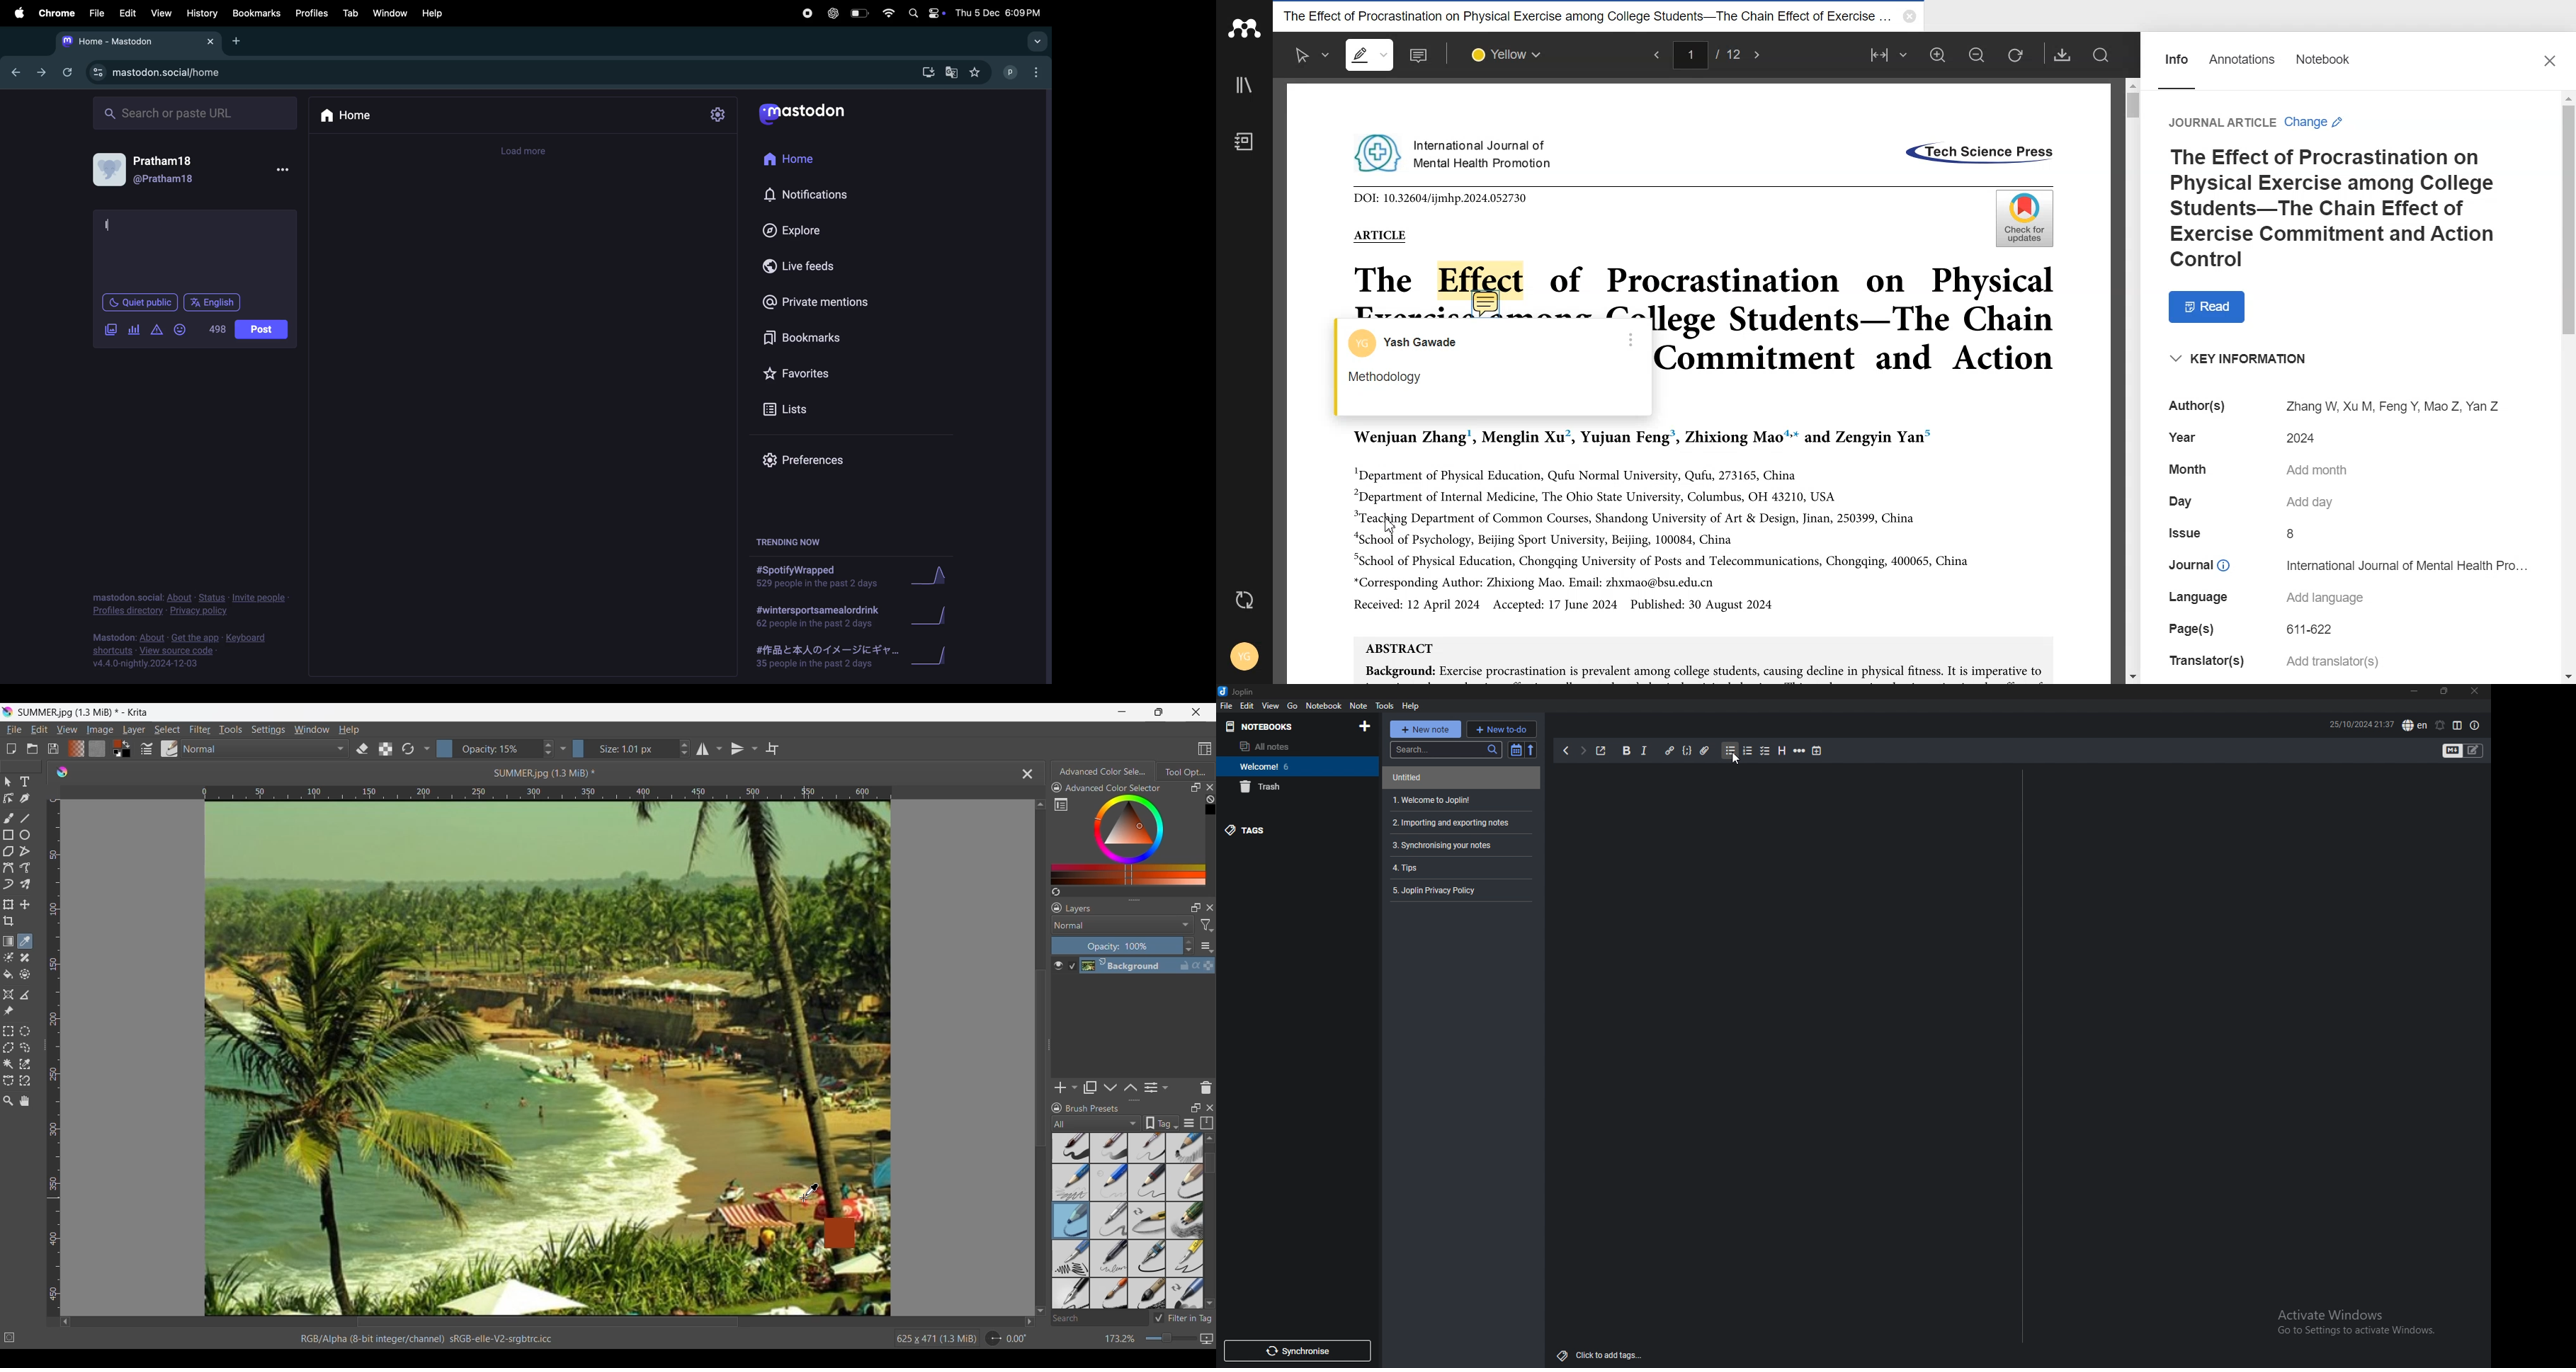 Image resolution: width=2576 pixels, height=1372 pixels. What do you see at coordinates (2477, 726) in the screenshot?
I see `note properties` at bounding box center [2477, 726].